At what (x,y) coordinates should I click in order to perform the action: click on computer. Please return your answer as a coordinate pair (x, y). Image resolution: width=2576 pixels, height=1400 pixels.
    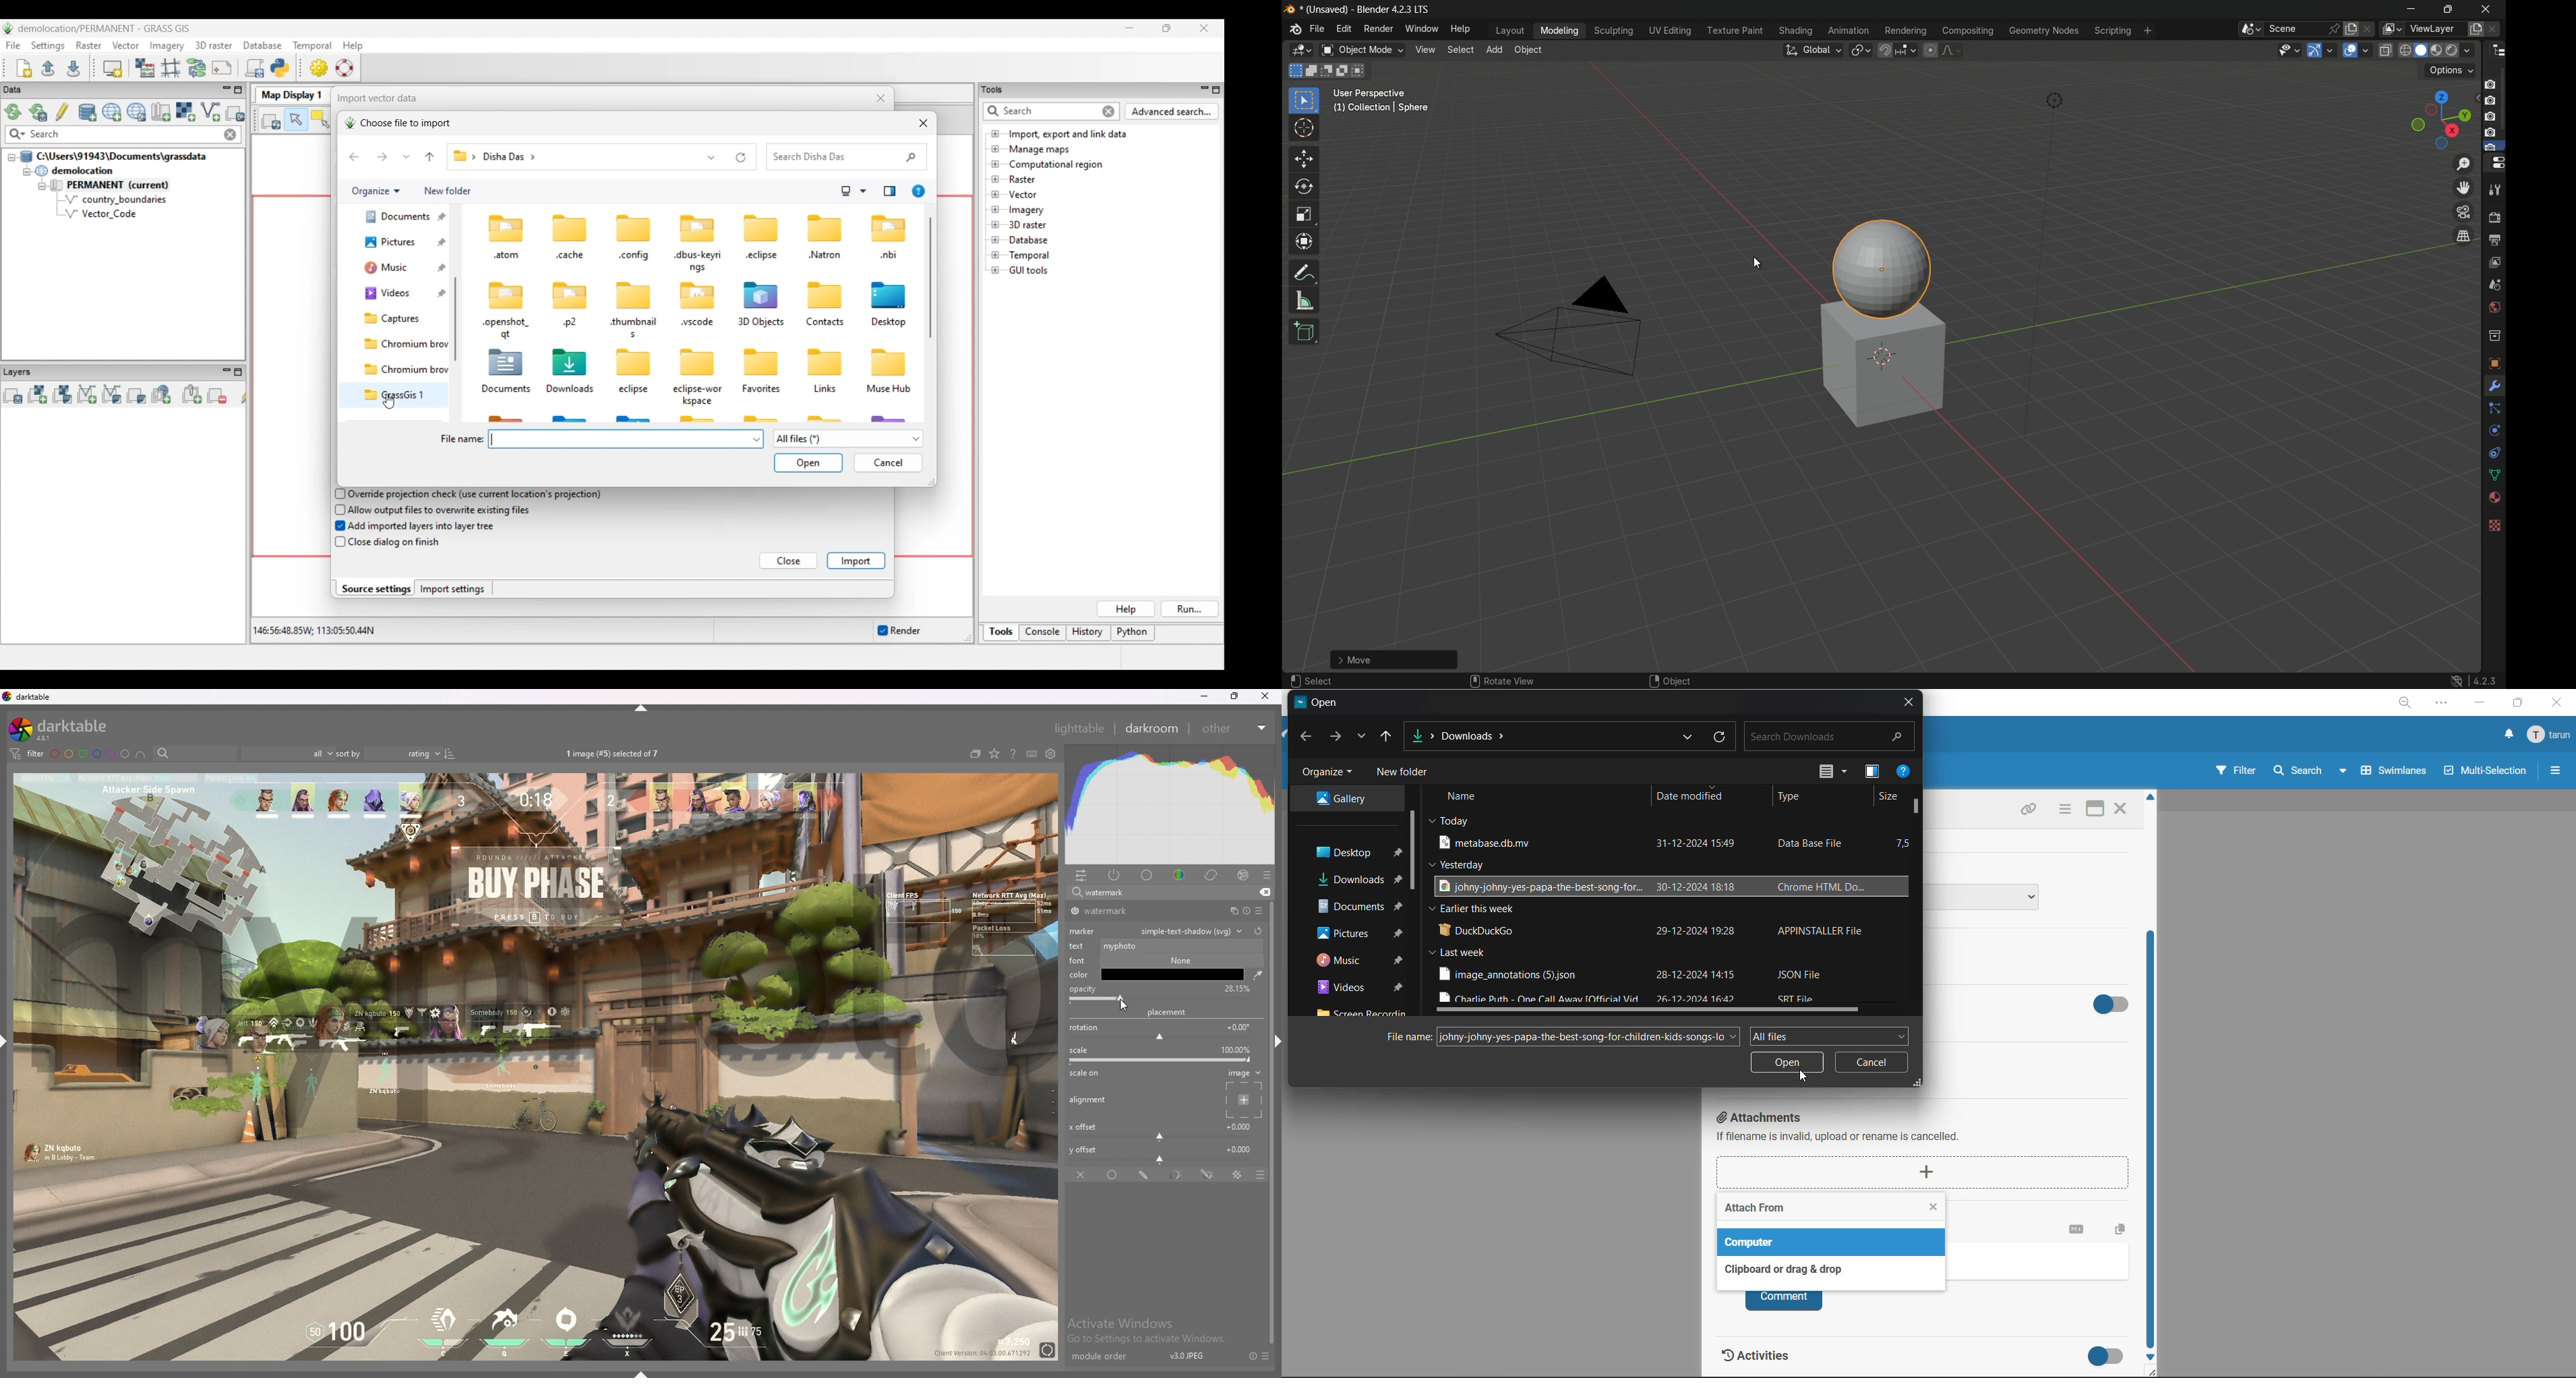
    Looking at the image, I should click on (1754, 1242).